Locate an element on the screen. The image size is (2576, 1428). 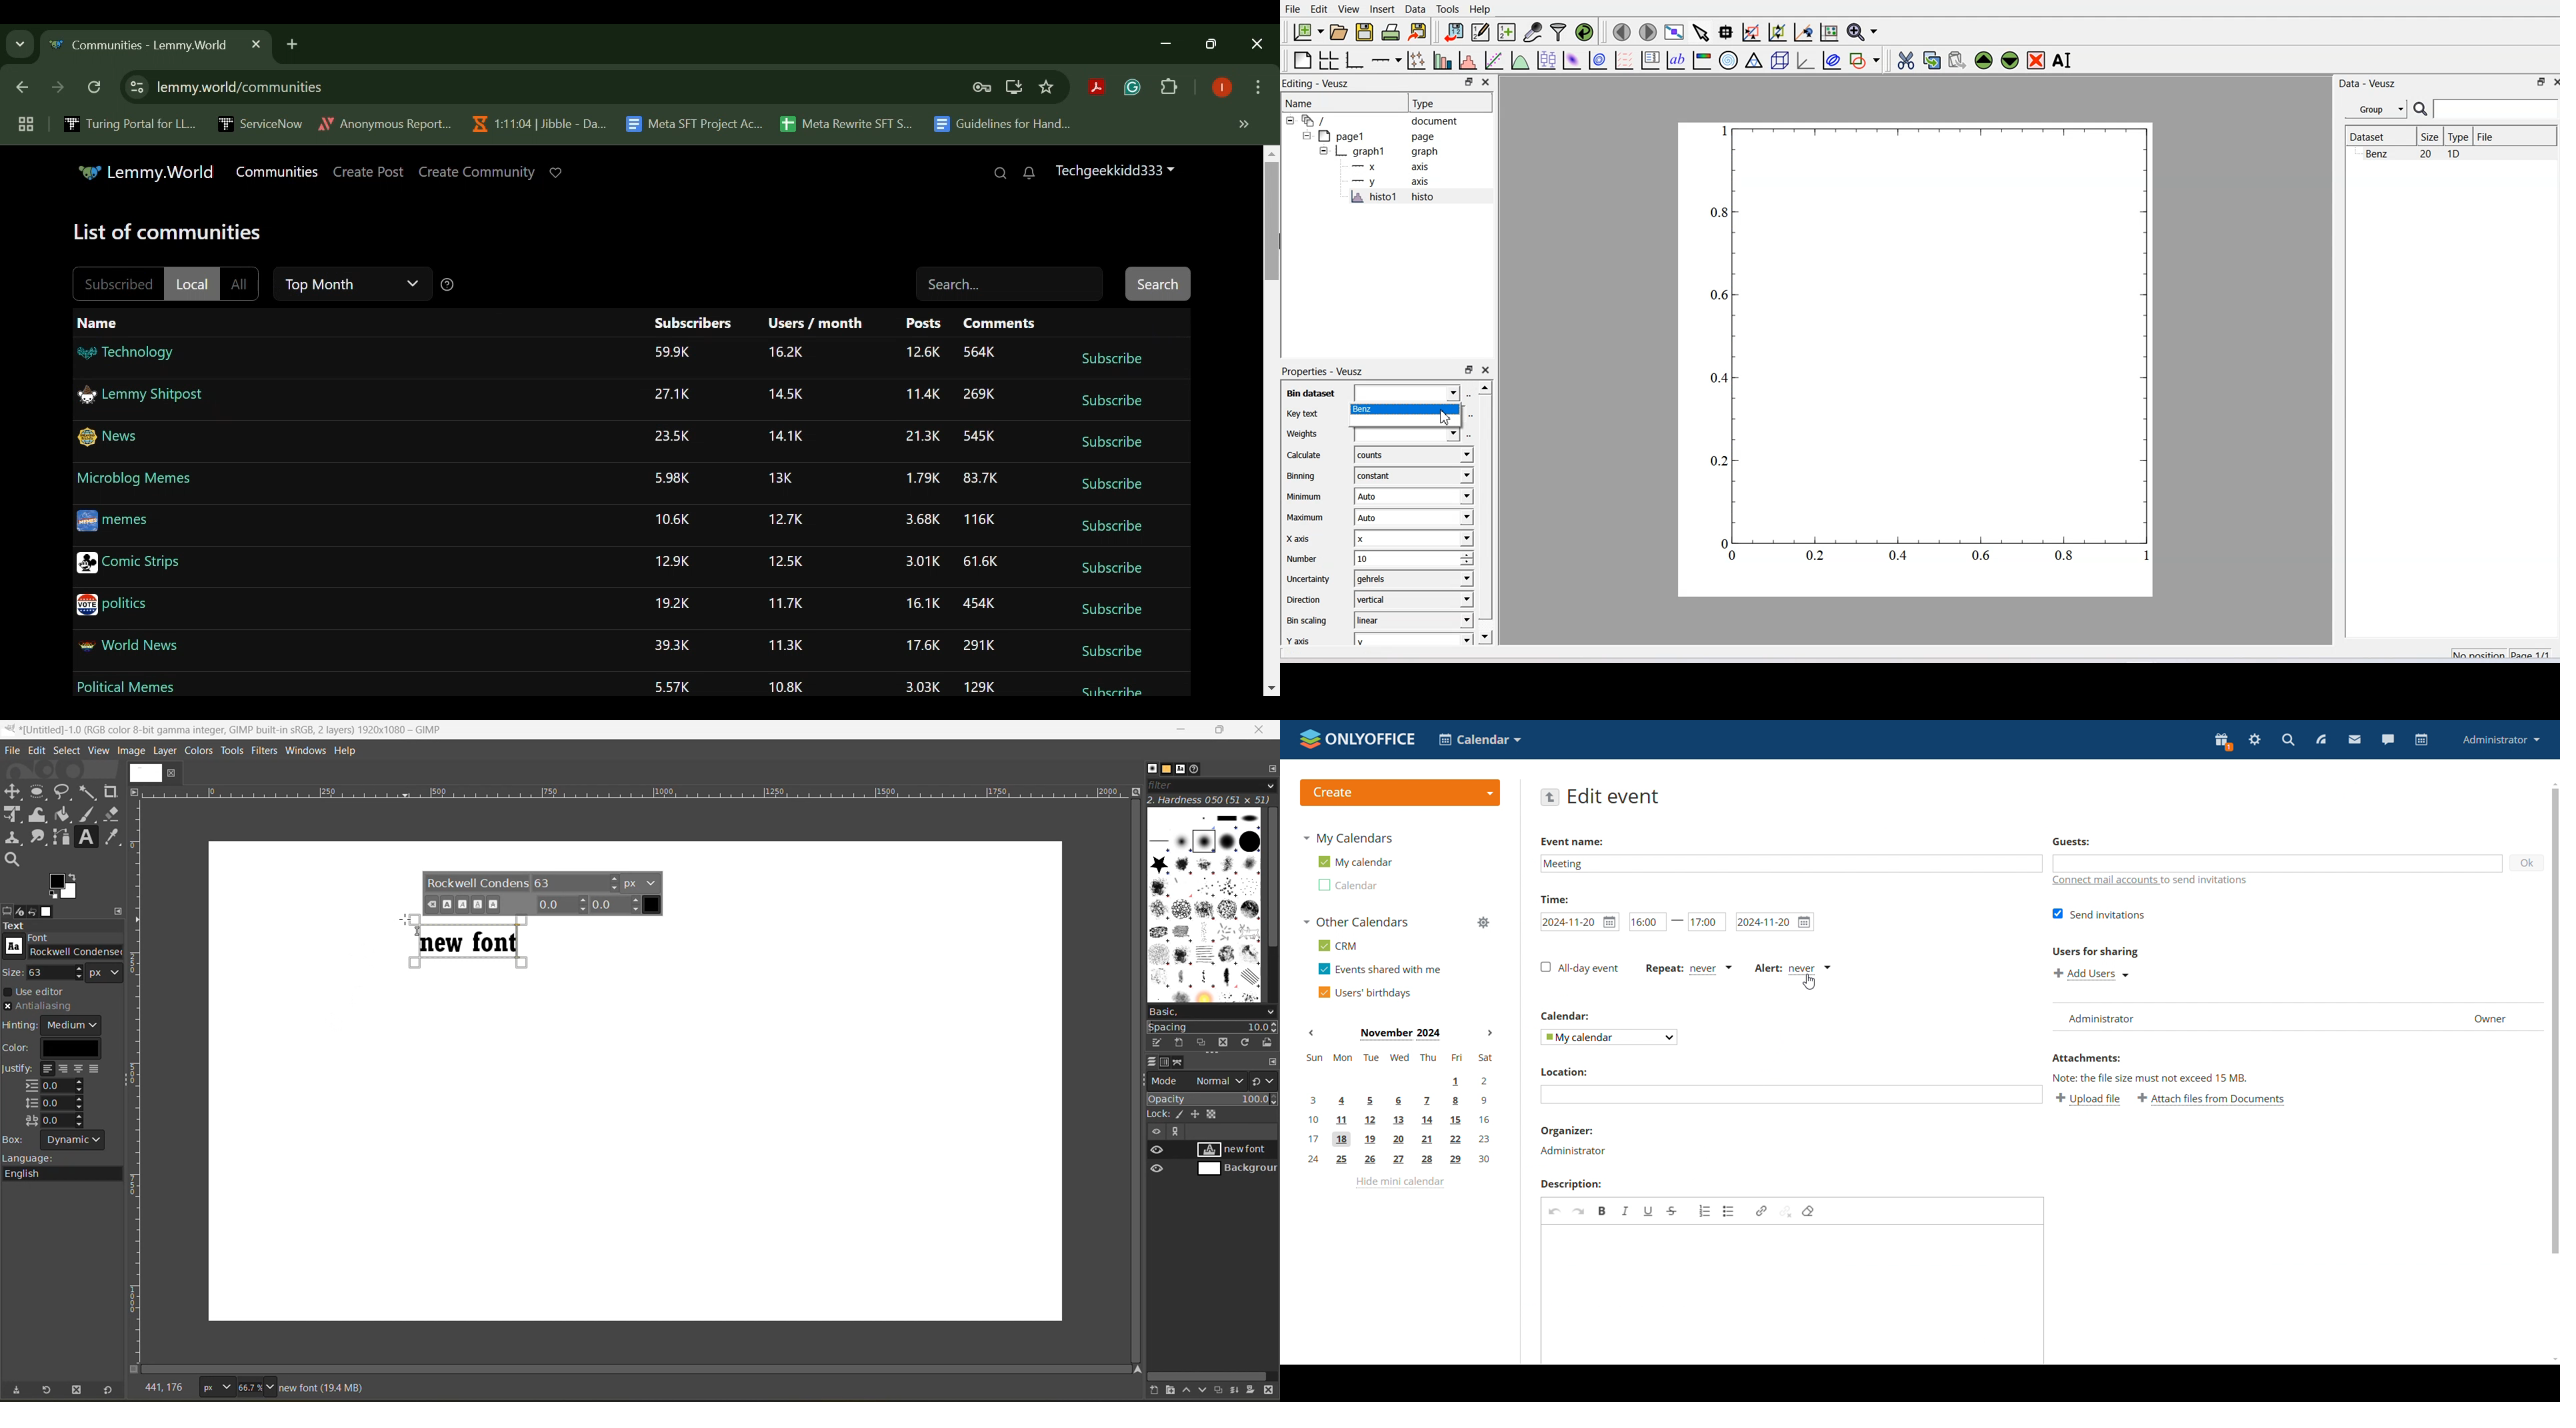
Zoom out of graph axes is located at coordinates (1778, 32).